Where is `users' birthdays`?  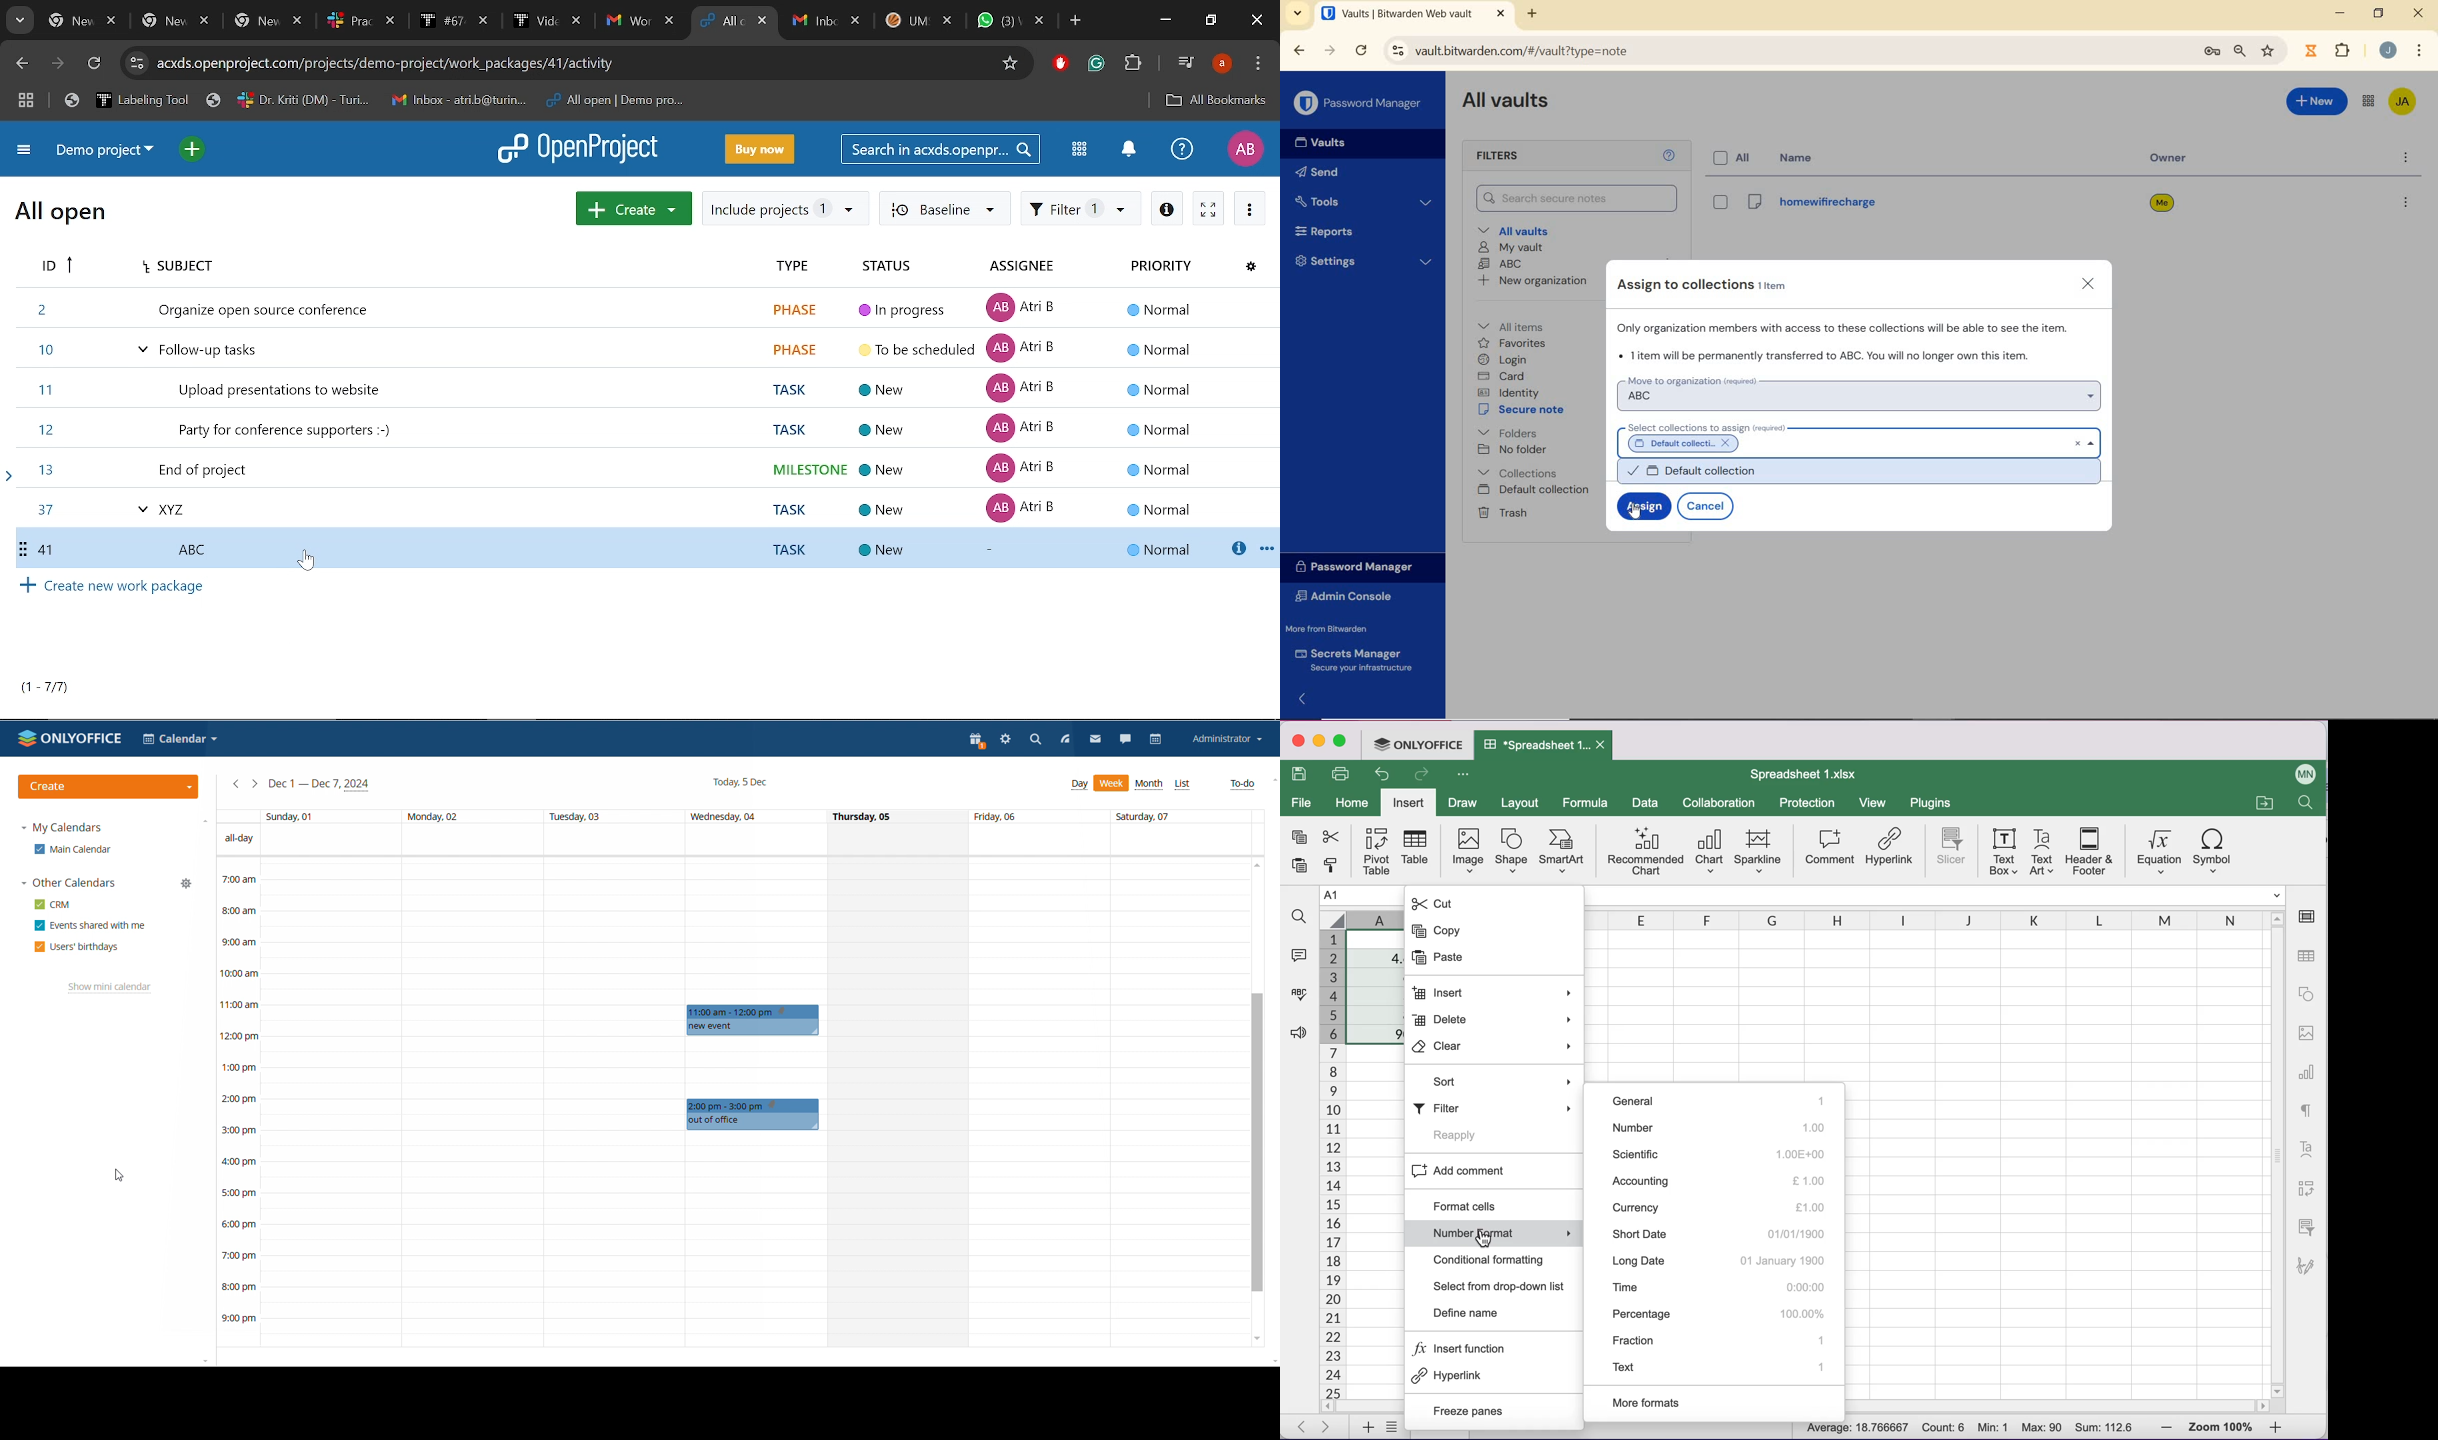 users' birthdays is located at coordinates (76, 947).